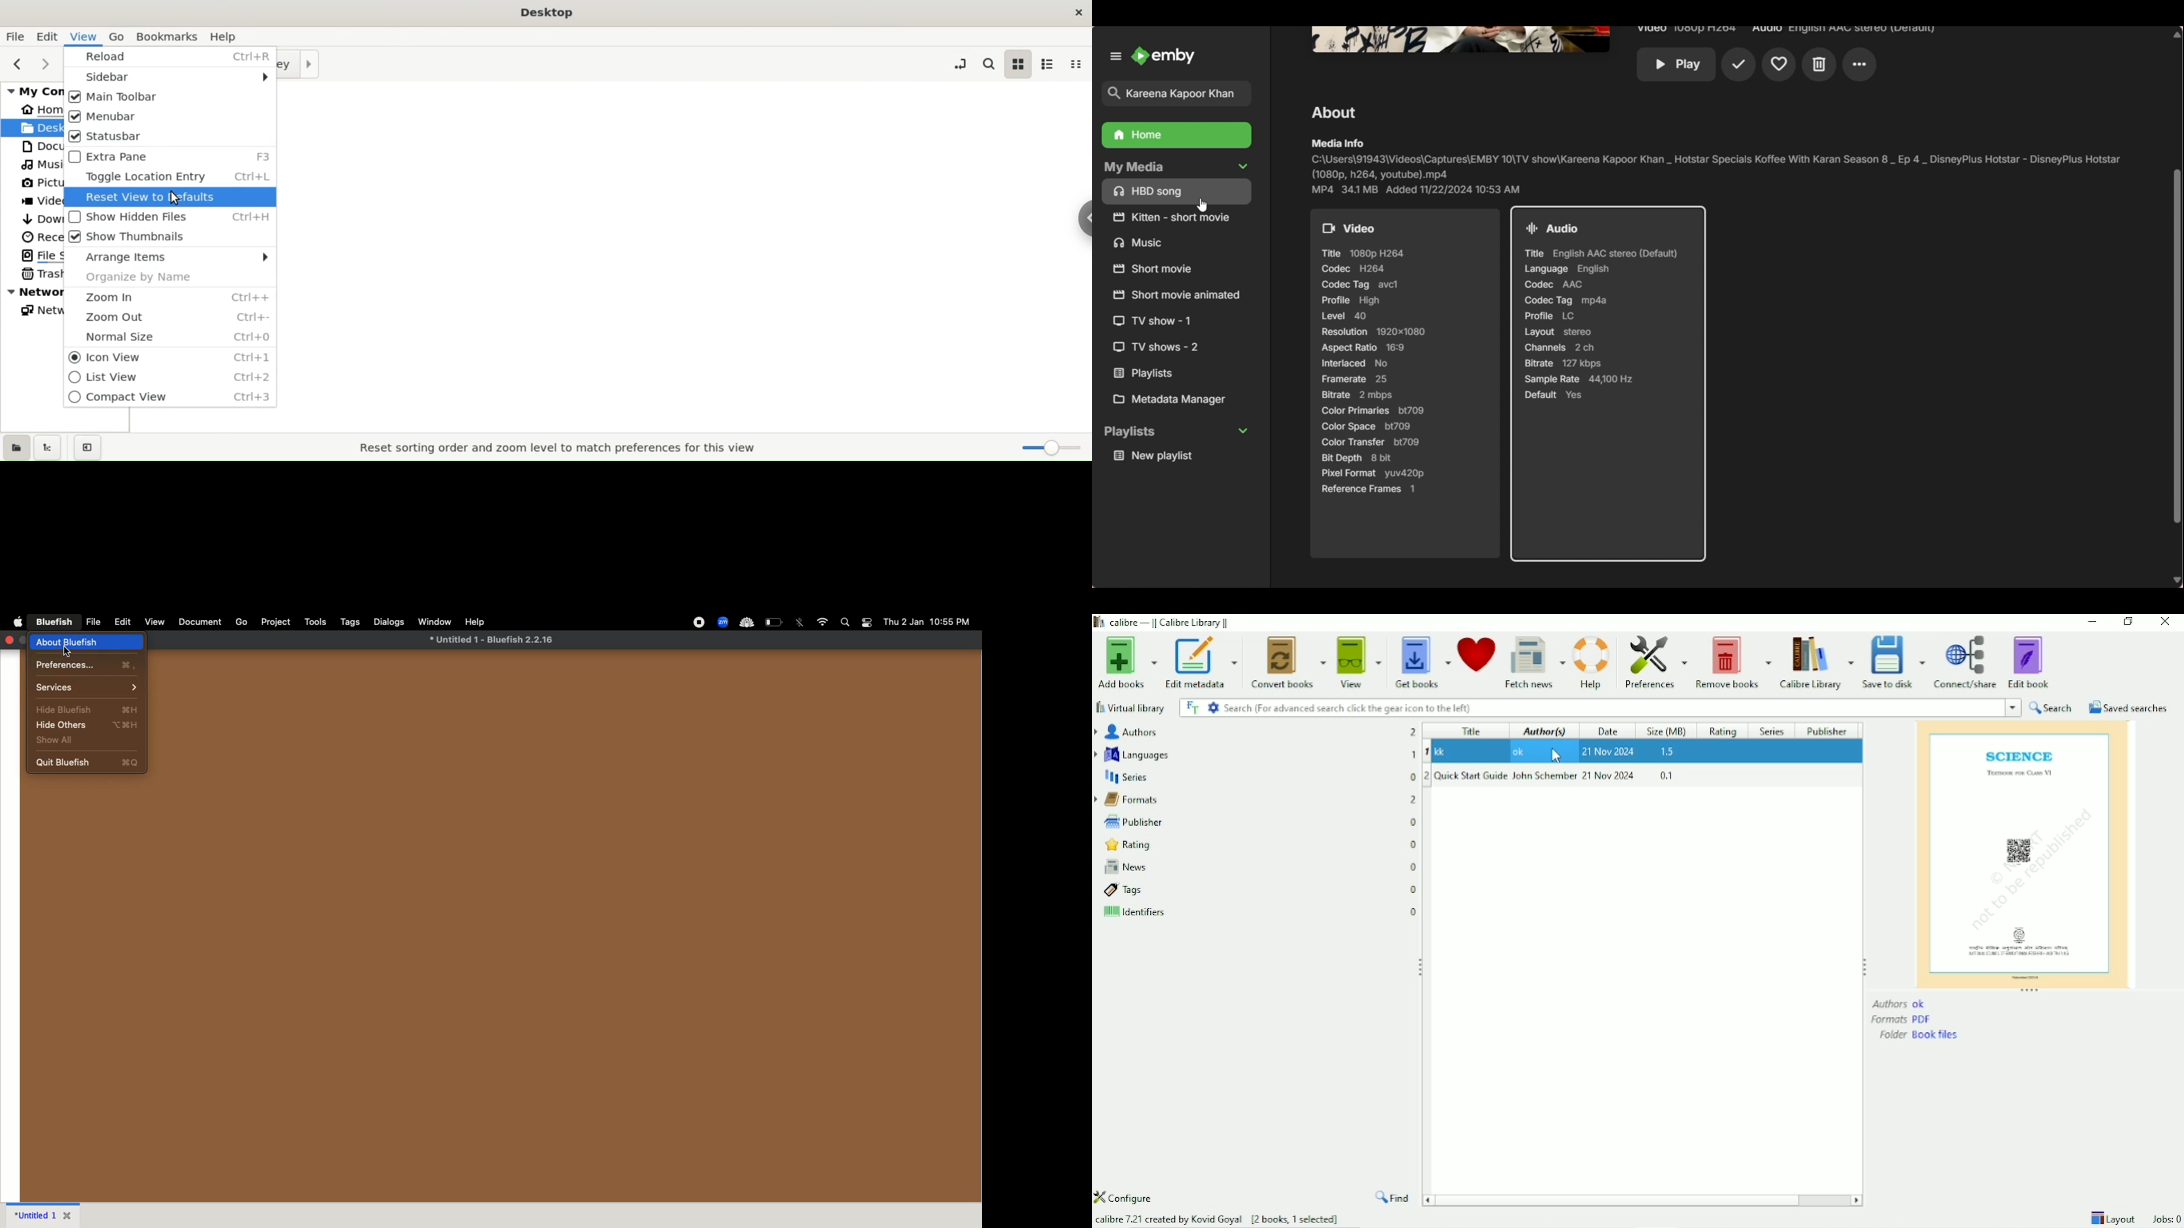 Image resolution: width=2184 pixels, height=1232 pixels. Describe the element at coordinates (2112, 1218) in the screenshot. I see `Layout` at that location.